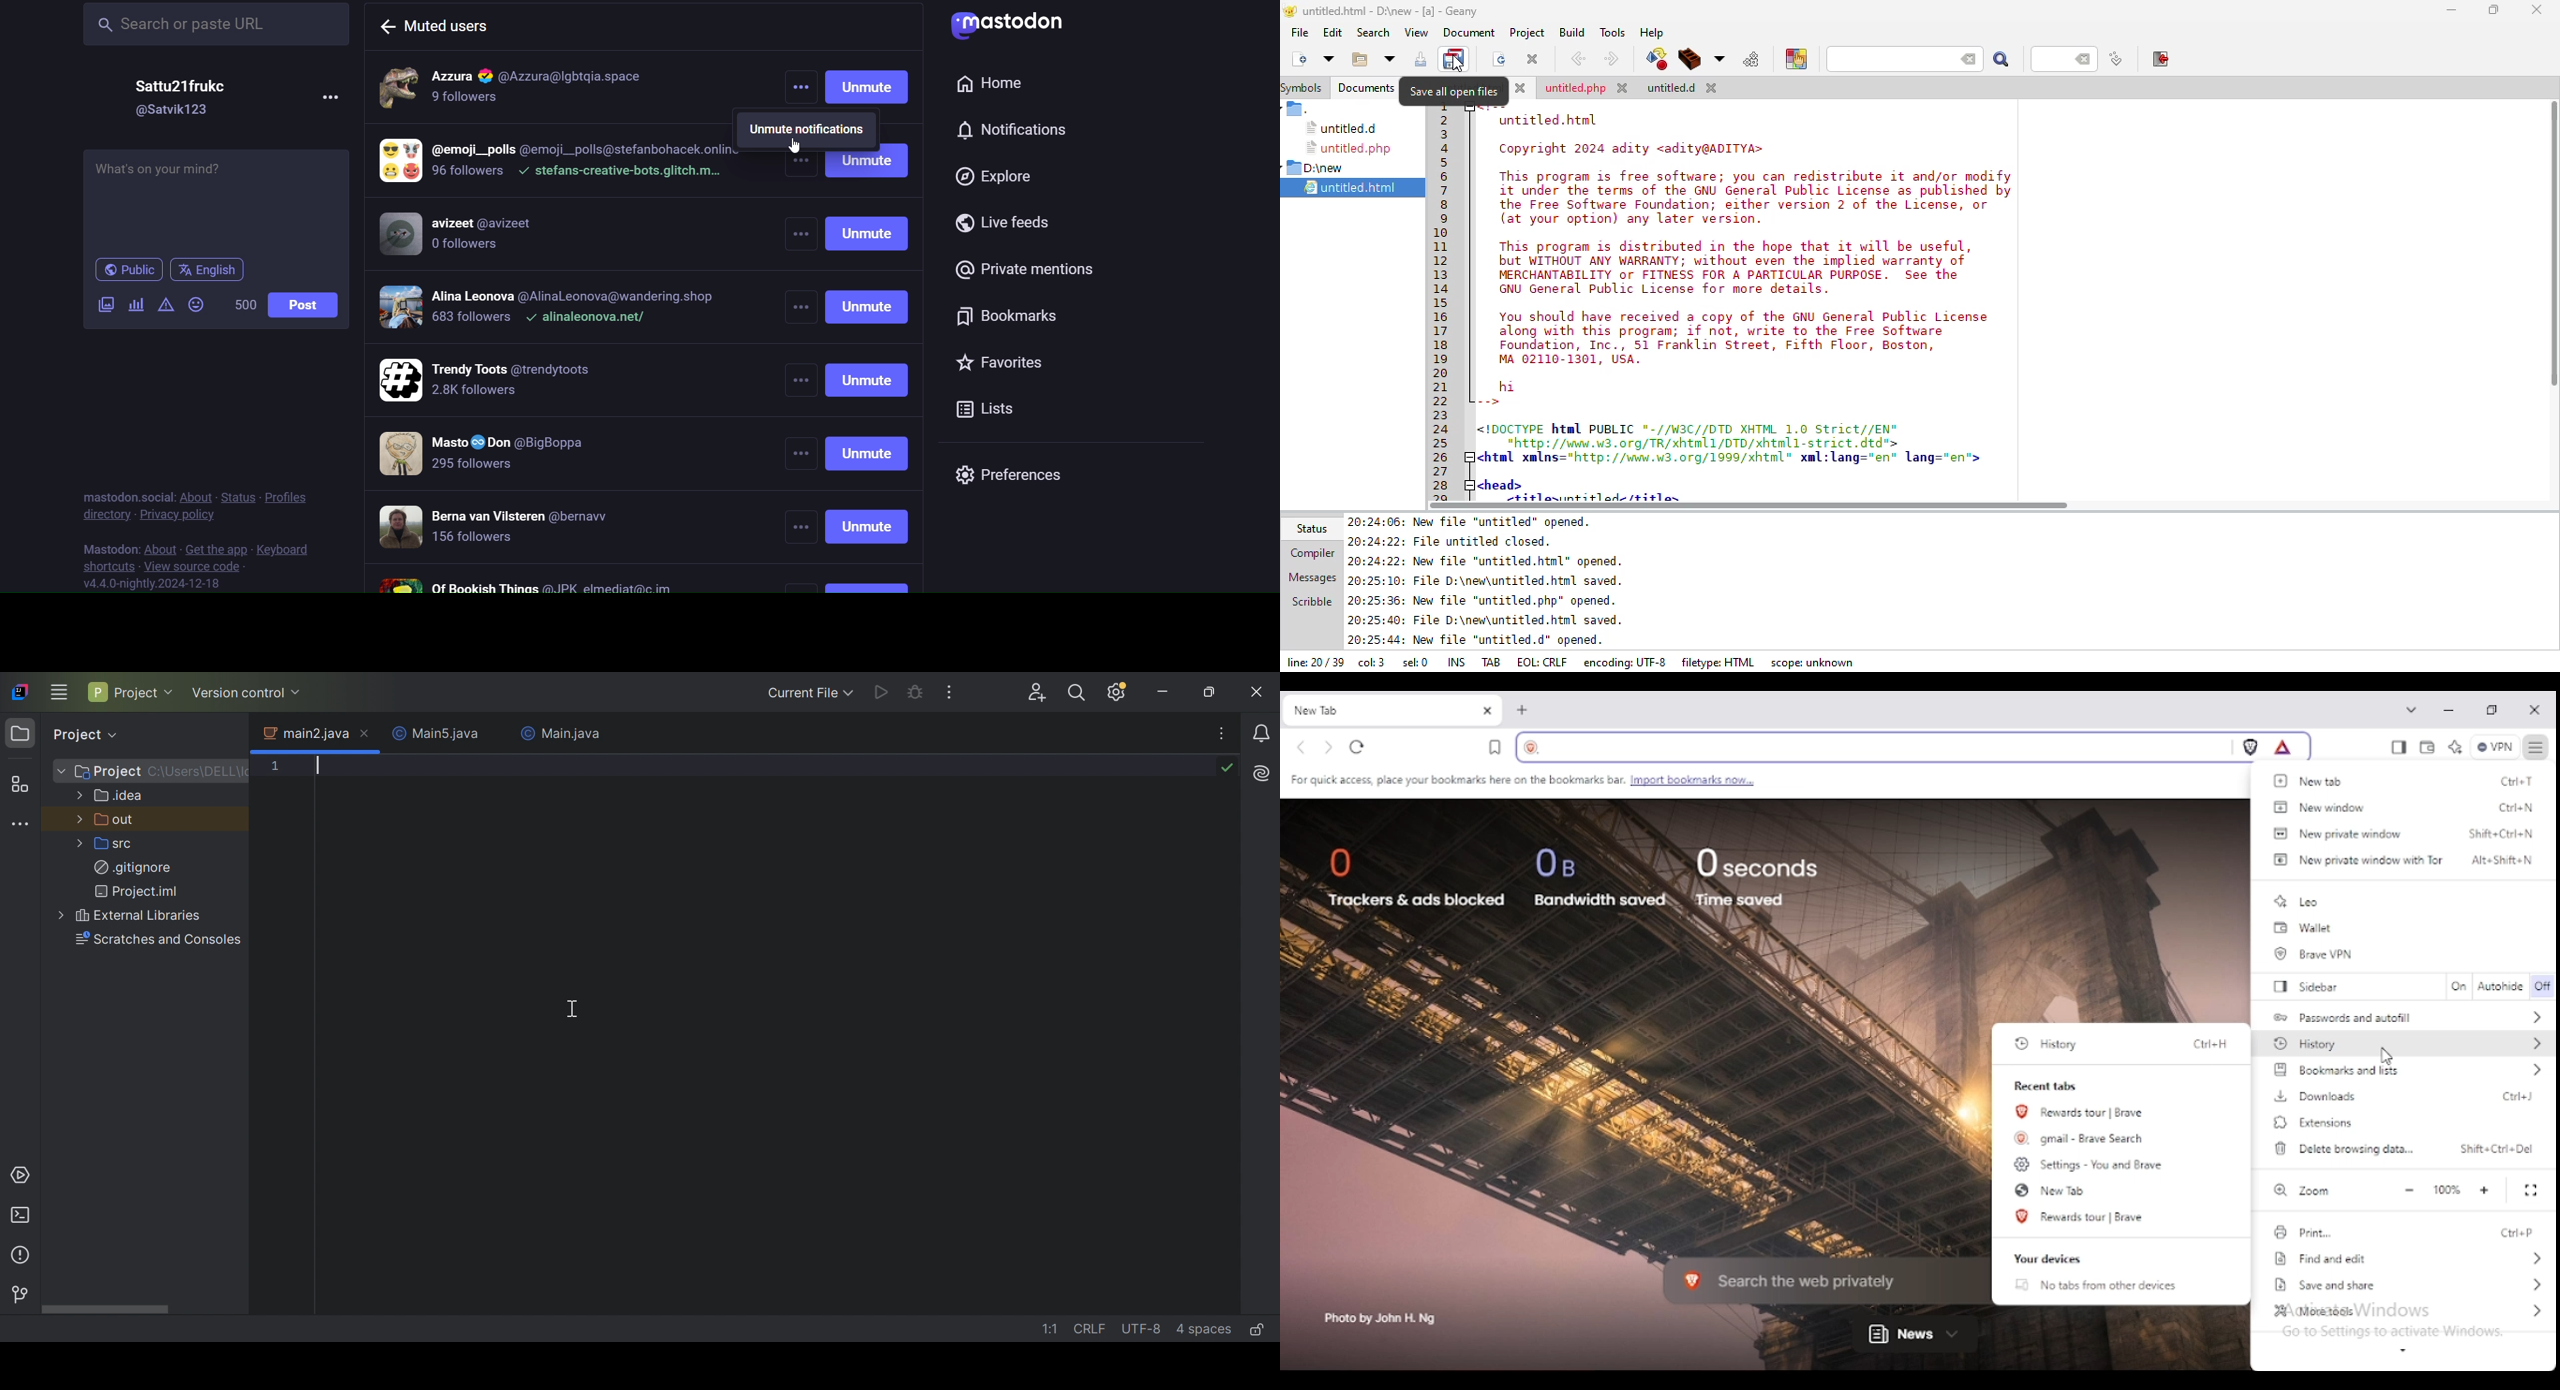  I want to click on new private window with Tor, so click(2356, 859).